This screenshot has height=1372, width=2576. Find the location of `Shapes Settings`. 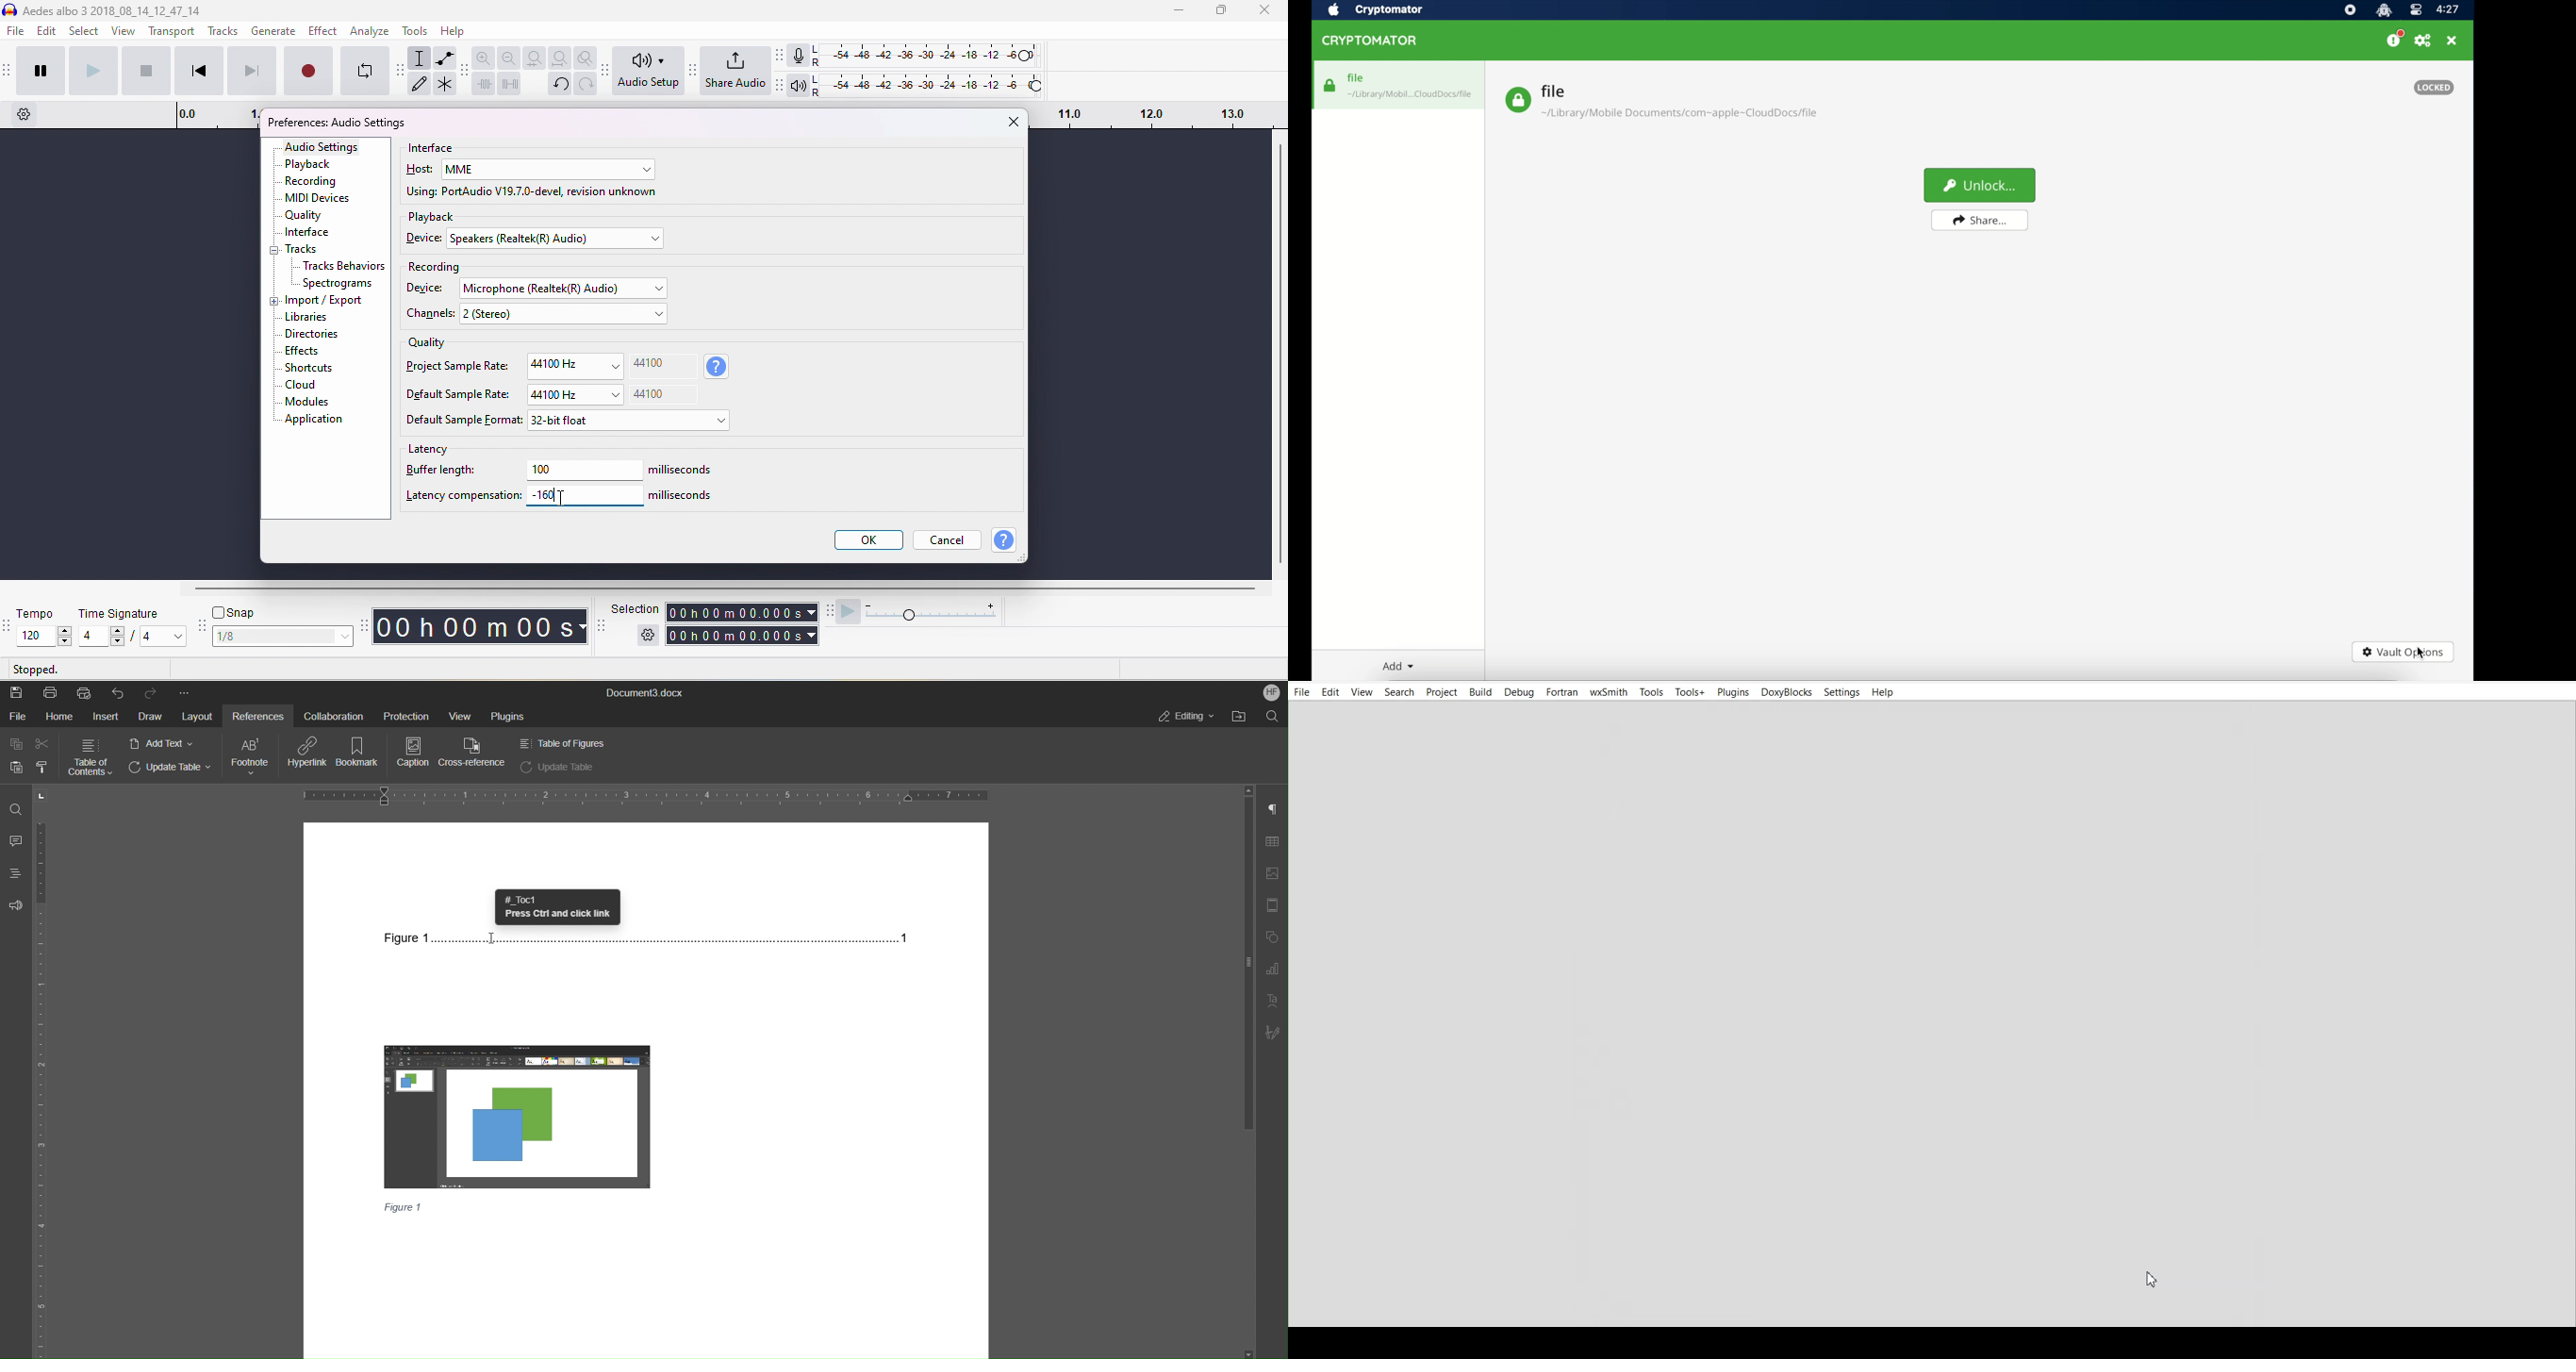

Shapes Settings is located at coordinates (1273, 939).